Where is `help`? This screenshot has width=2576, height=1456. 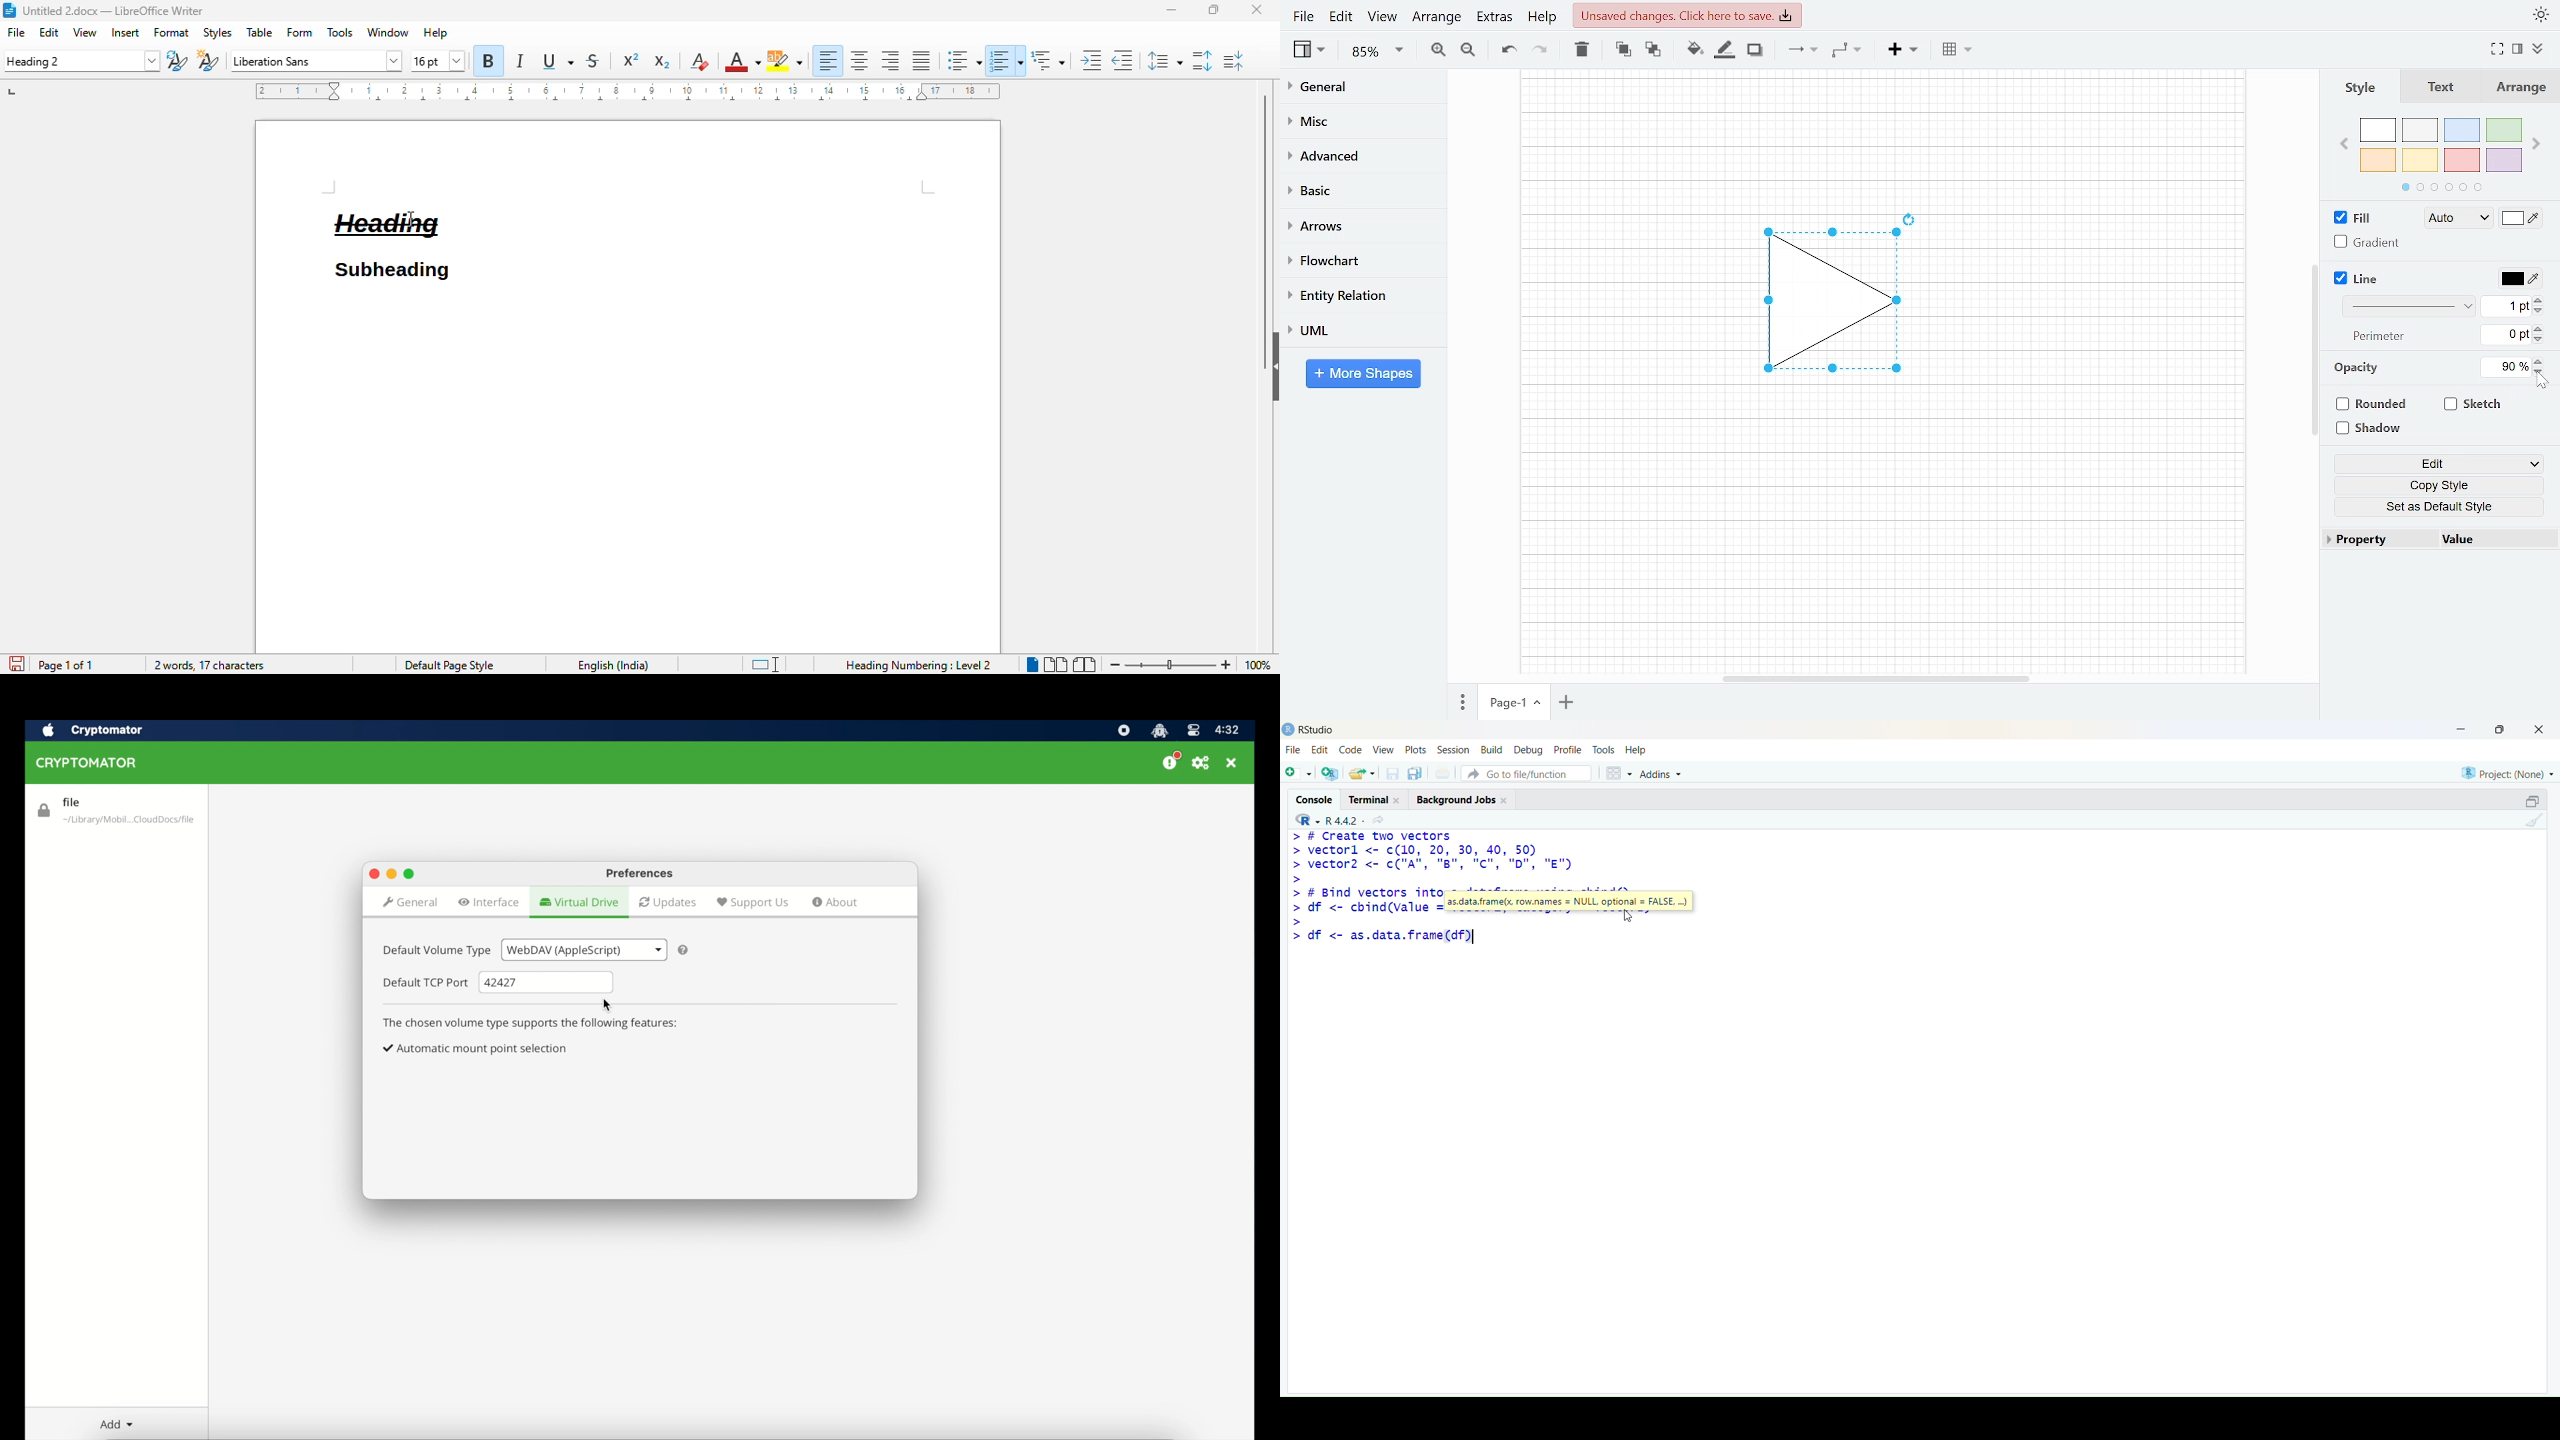
help is located at coordinates (435, 32).